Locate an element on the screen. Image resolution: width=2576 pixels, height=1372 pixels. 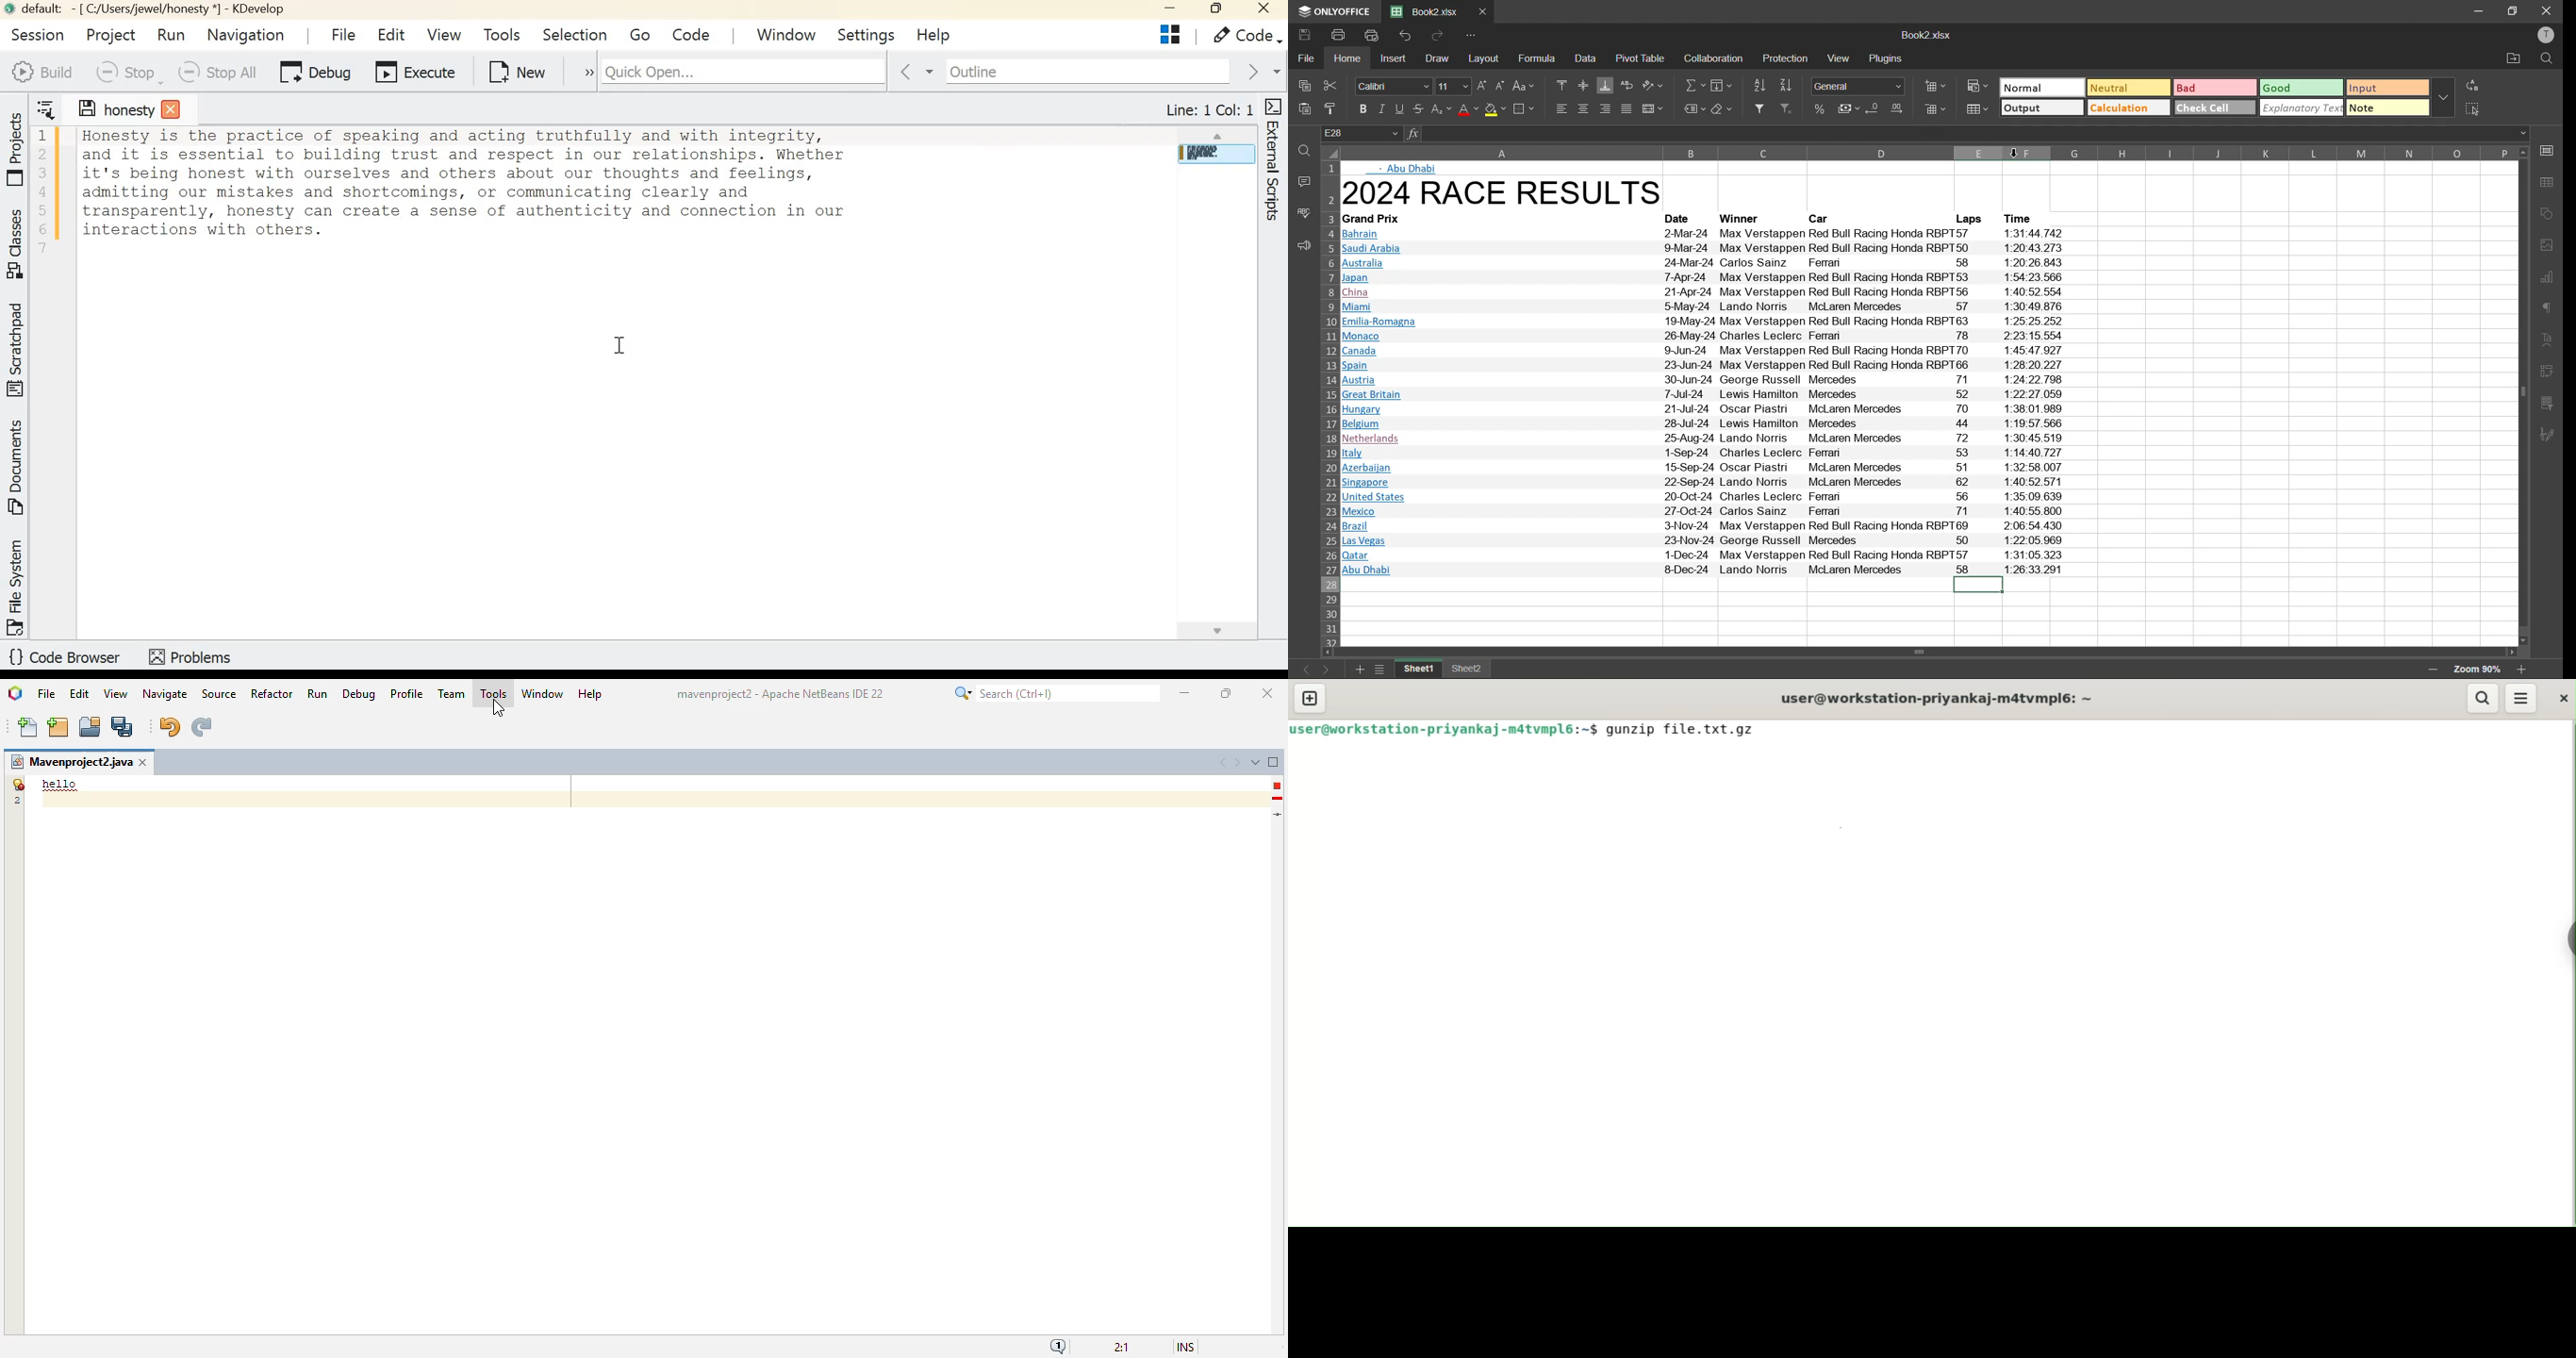
move down is located at coordinates (2525, 641).